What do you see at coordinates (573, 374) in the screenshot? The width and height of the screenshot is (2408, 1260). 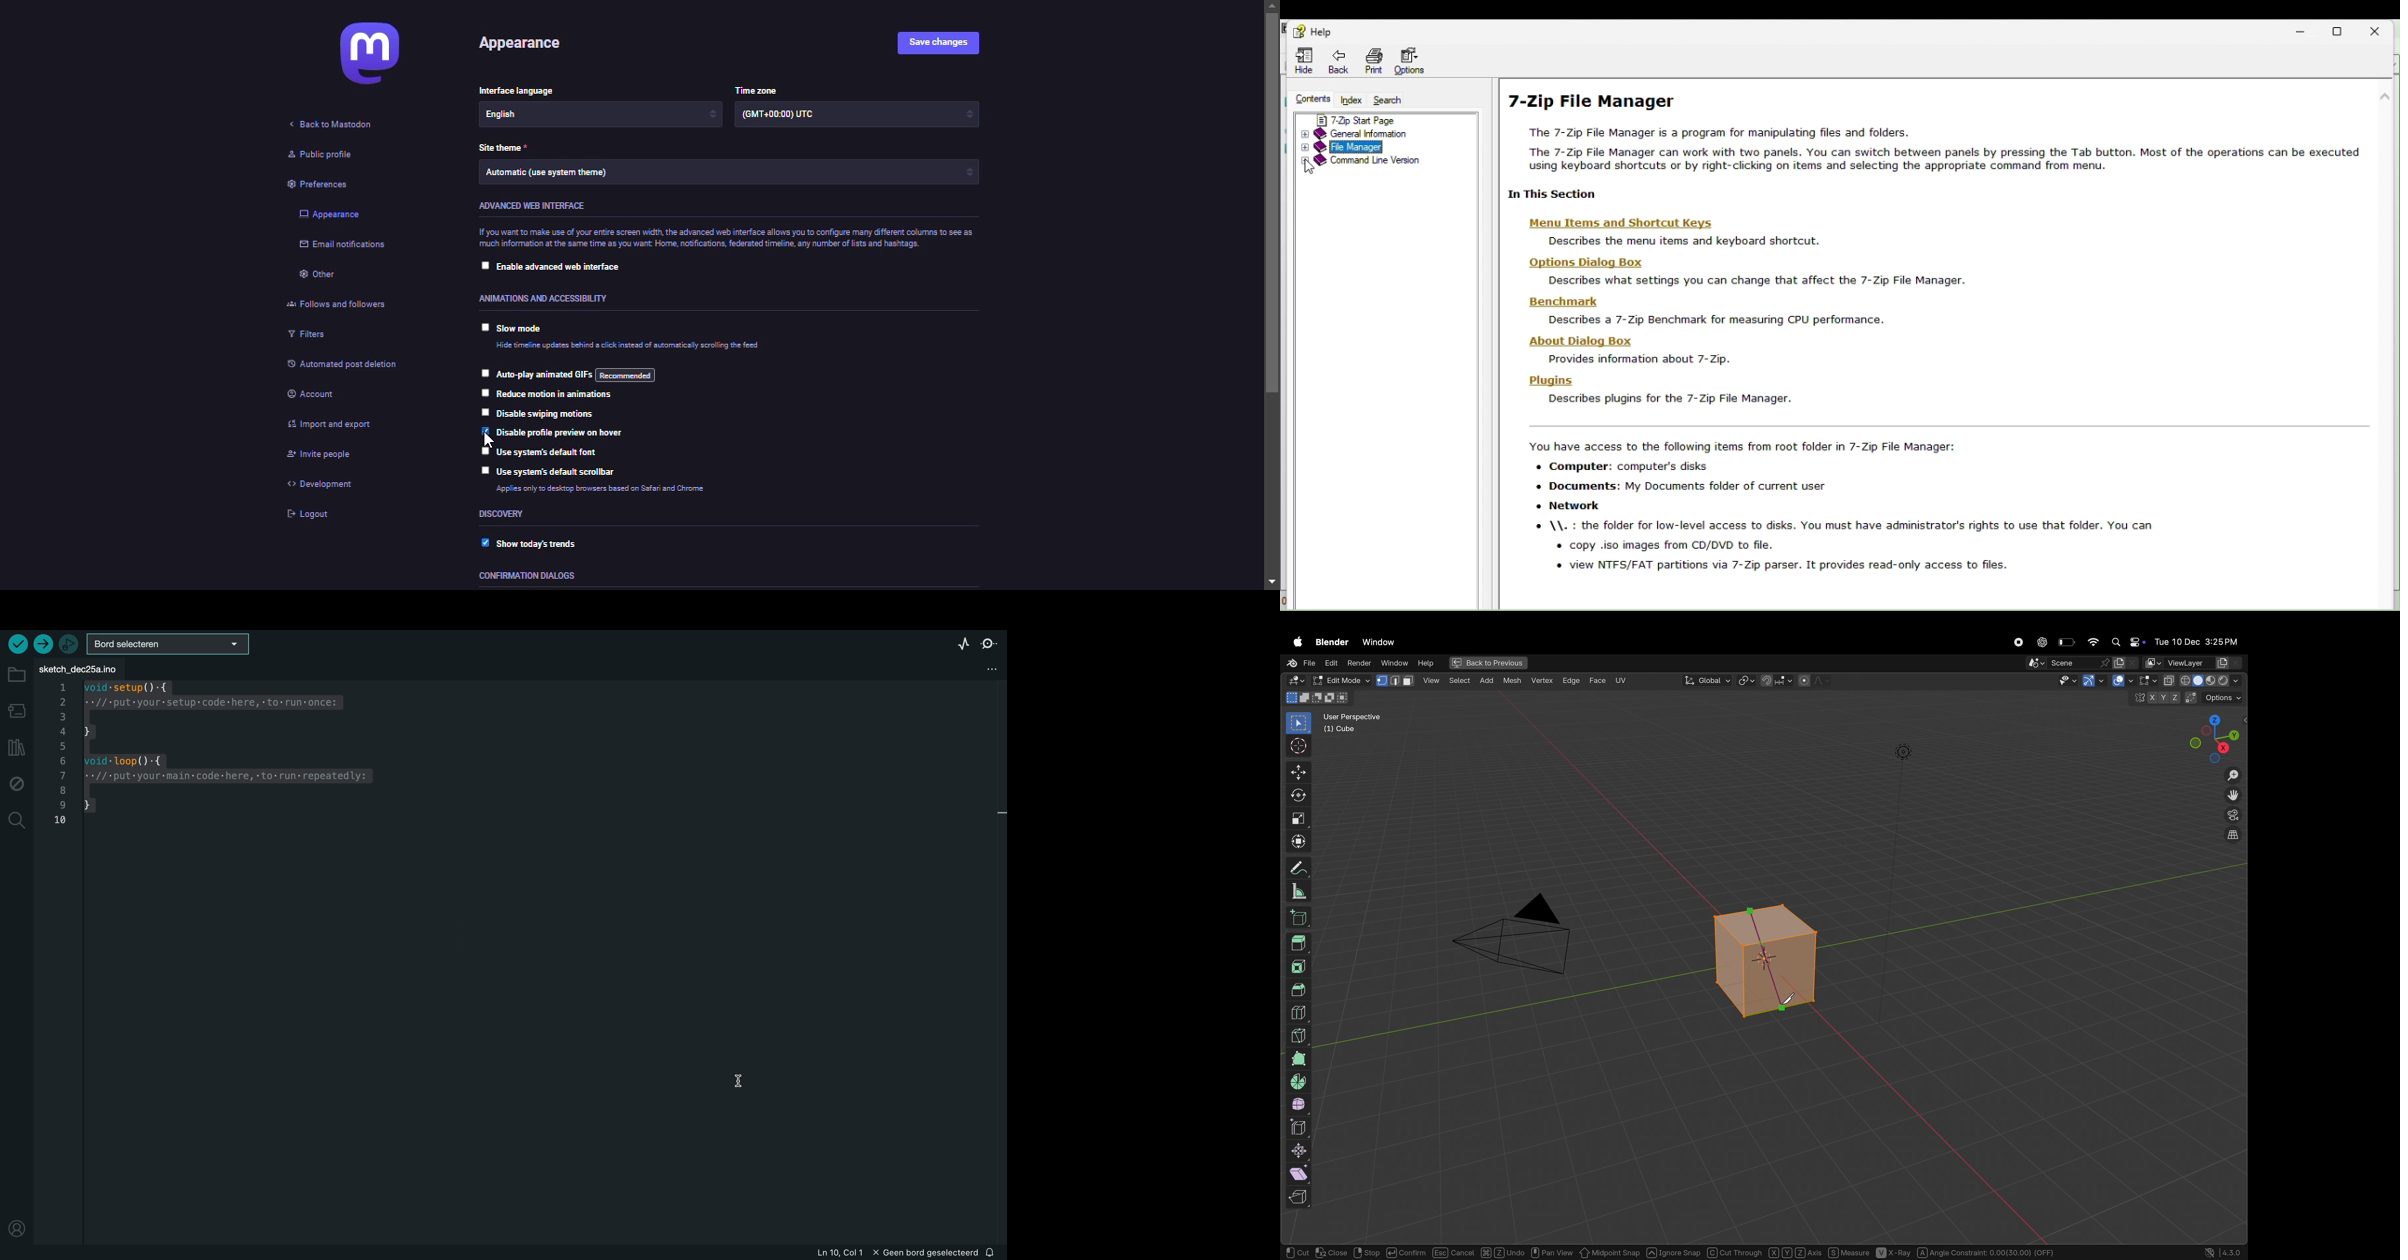 I see `auto play animated gif's` at bounding box center [573, 374].